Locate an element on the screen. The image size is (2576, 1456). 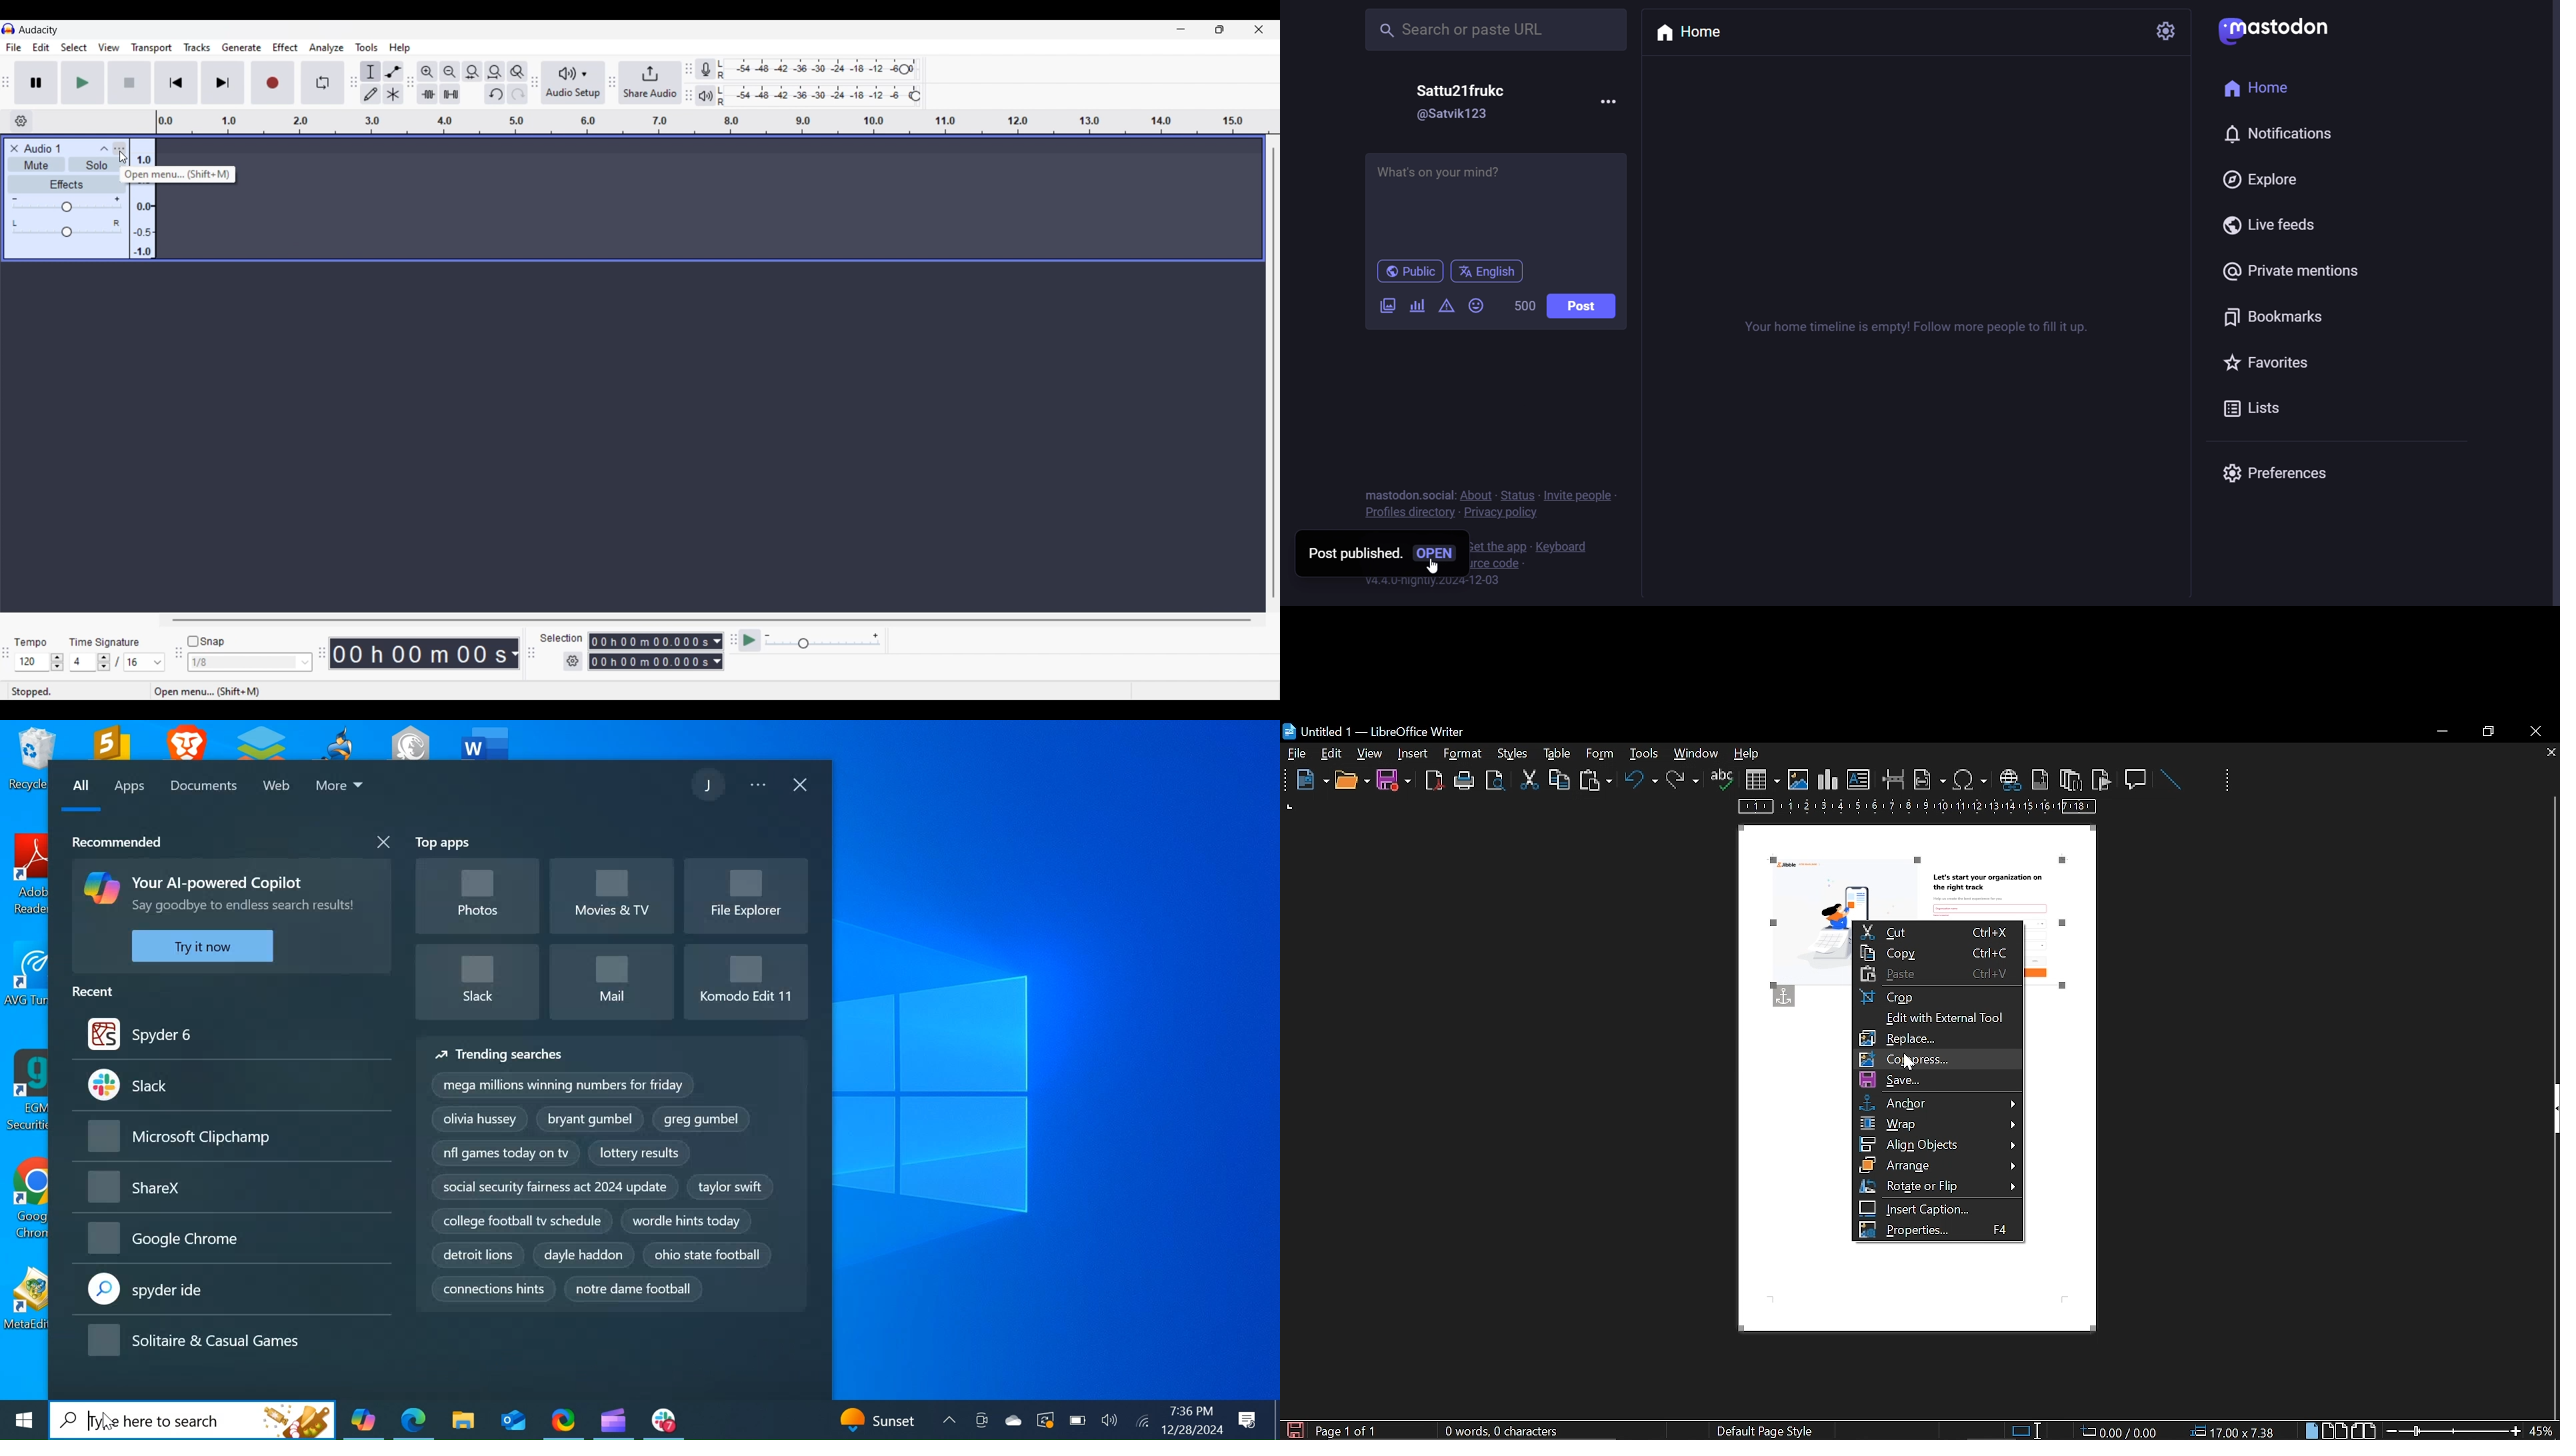
Zoom in is located at coordinates (427, 71).